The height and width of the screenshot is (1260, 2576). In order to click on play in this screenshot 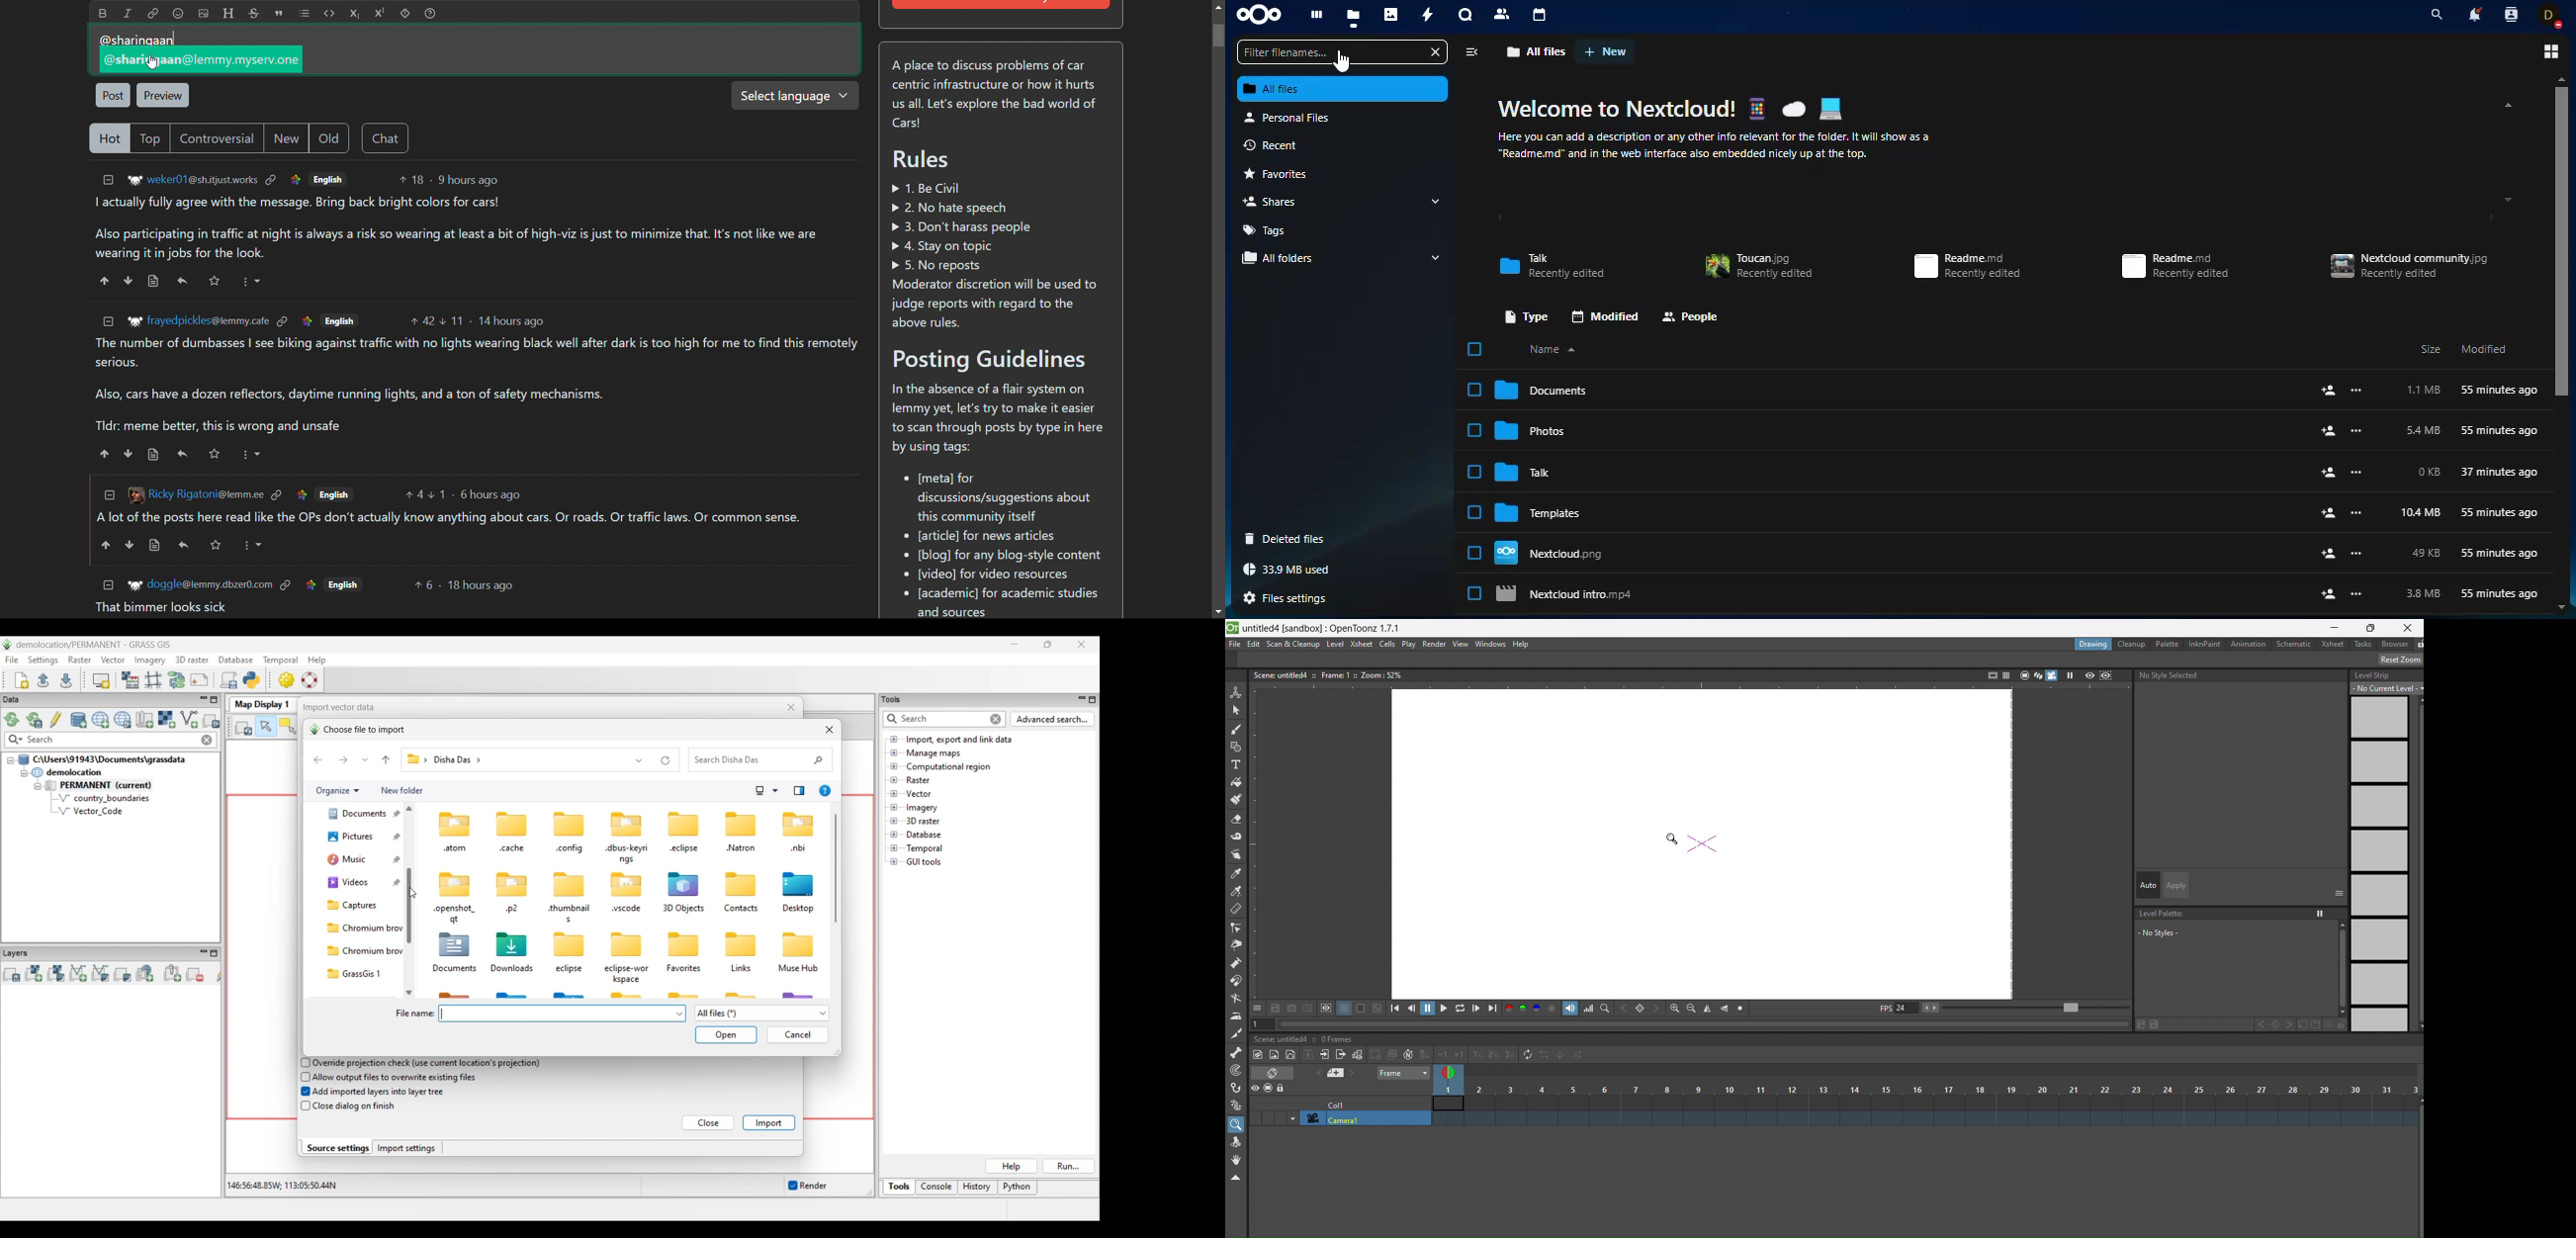, I will do `click(1410, 645)`.